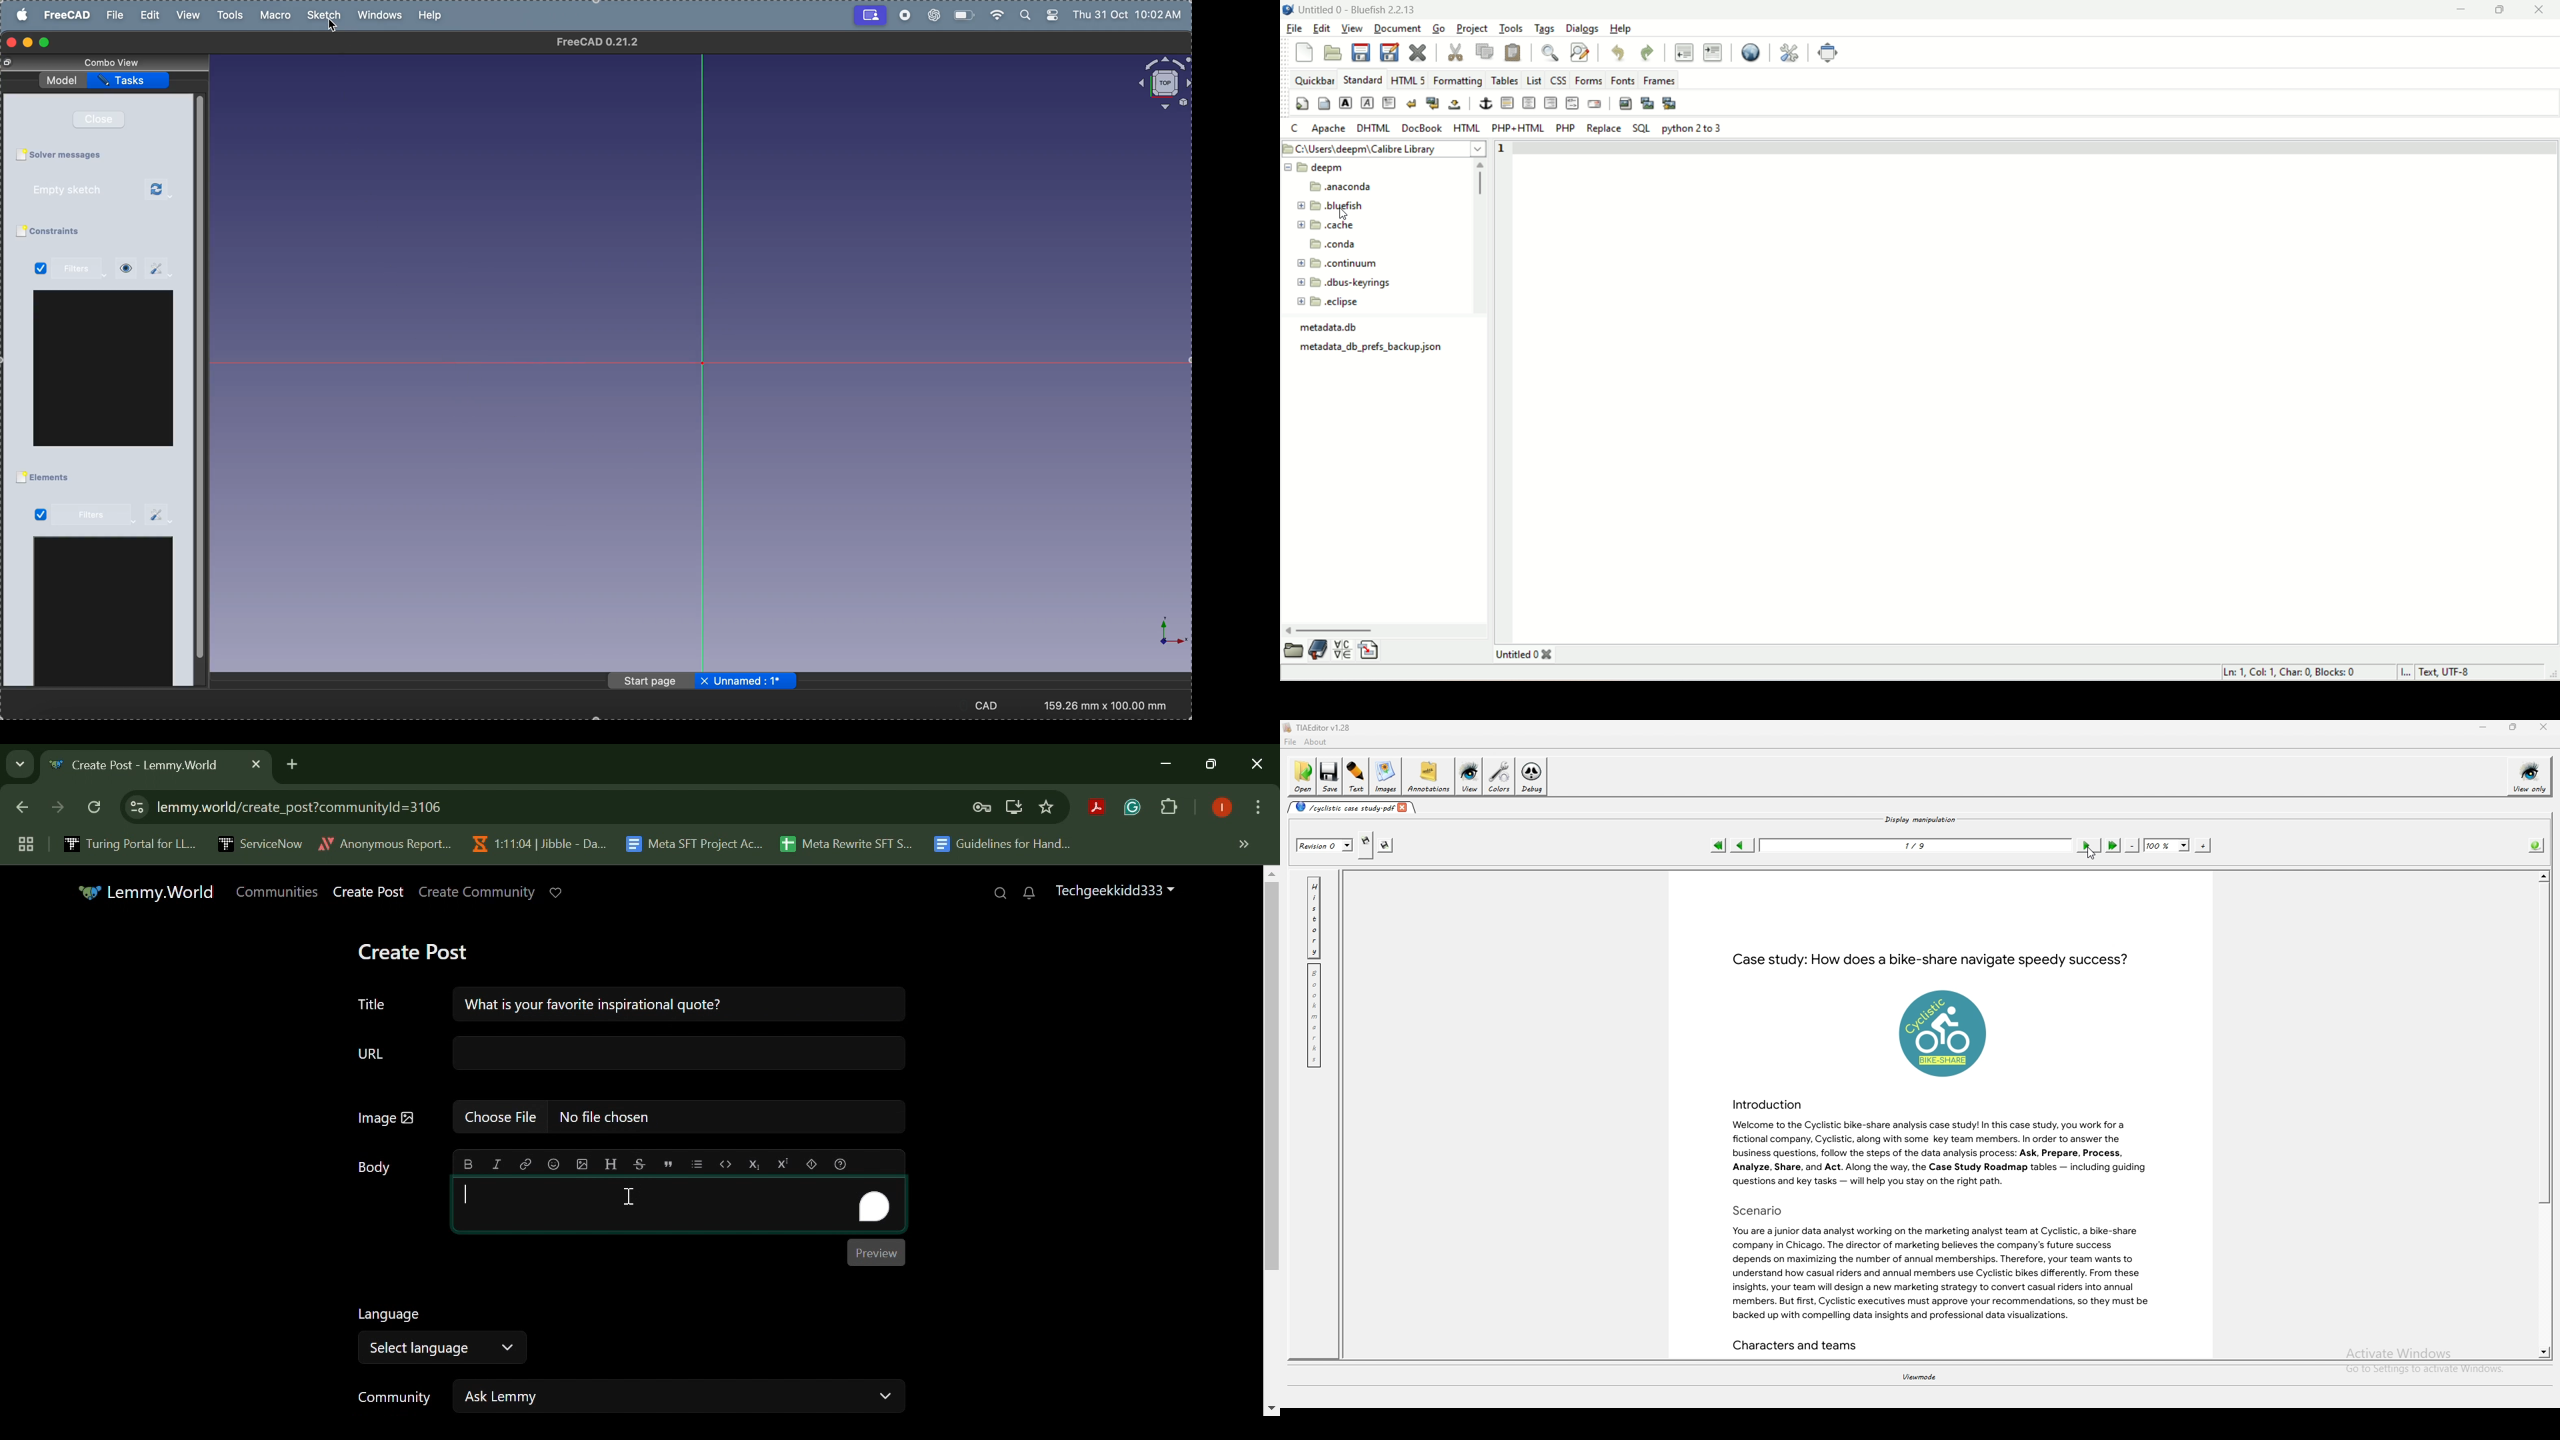 The width and height of the screenshot is (2576, 1456). Describe the element at coordinates (1389, 53) in the screenshot. I see `save file as` at that location.